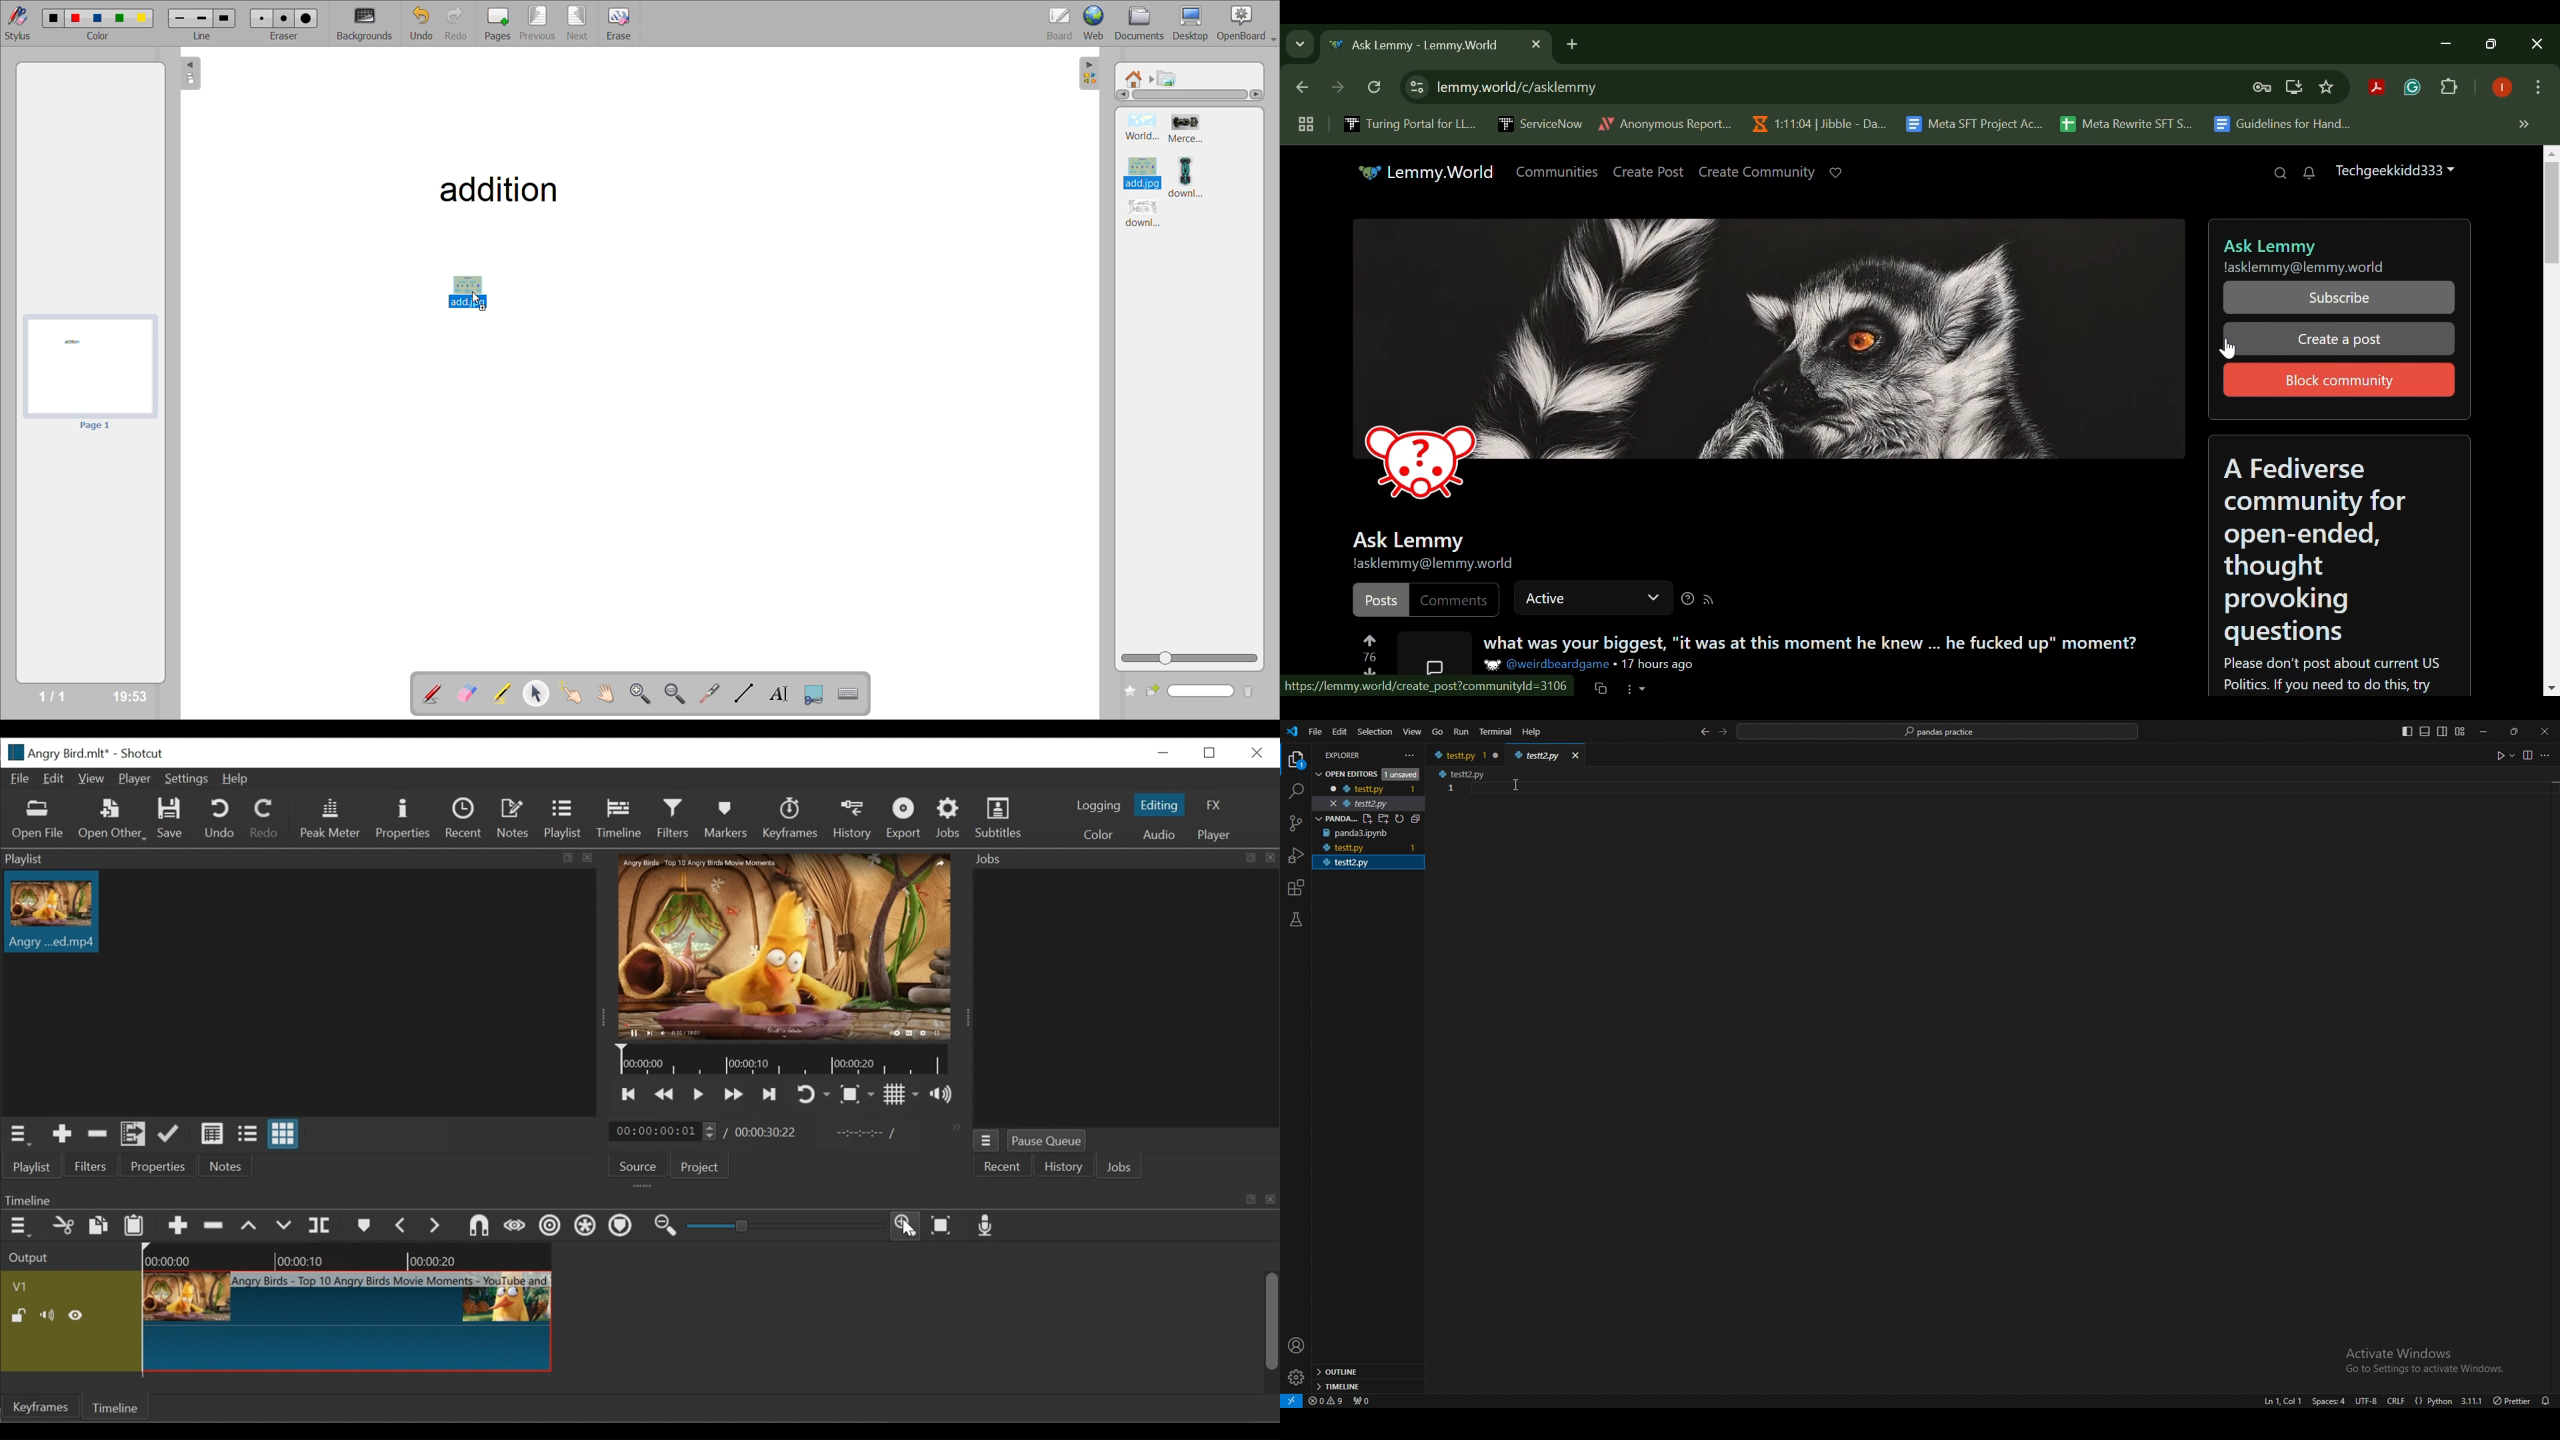 The image size is (2576, 1456). What do you see at coordinates (639, 1163) in the screenshot?
I see `Source` at bounding box center [639, 1163].